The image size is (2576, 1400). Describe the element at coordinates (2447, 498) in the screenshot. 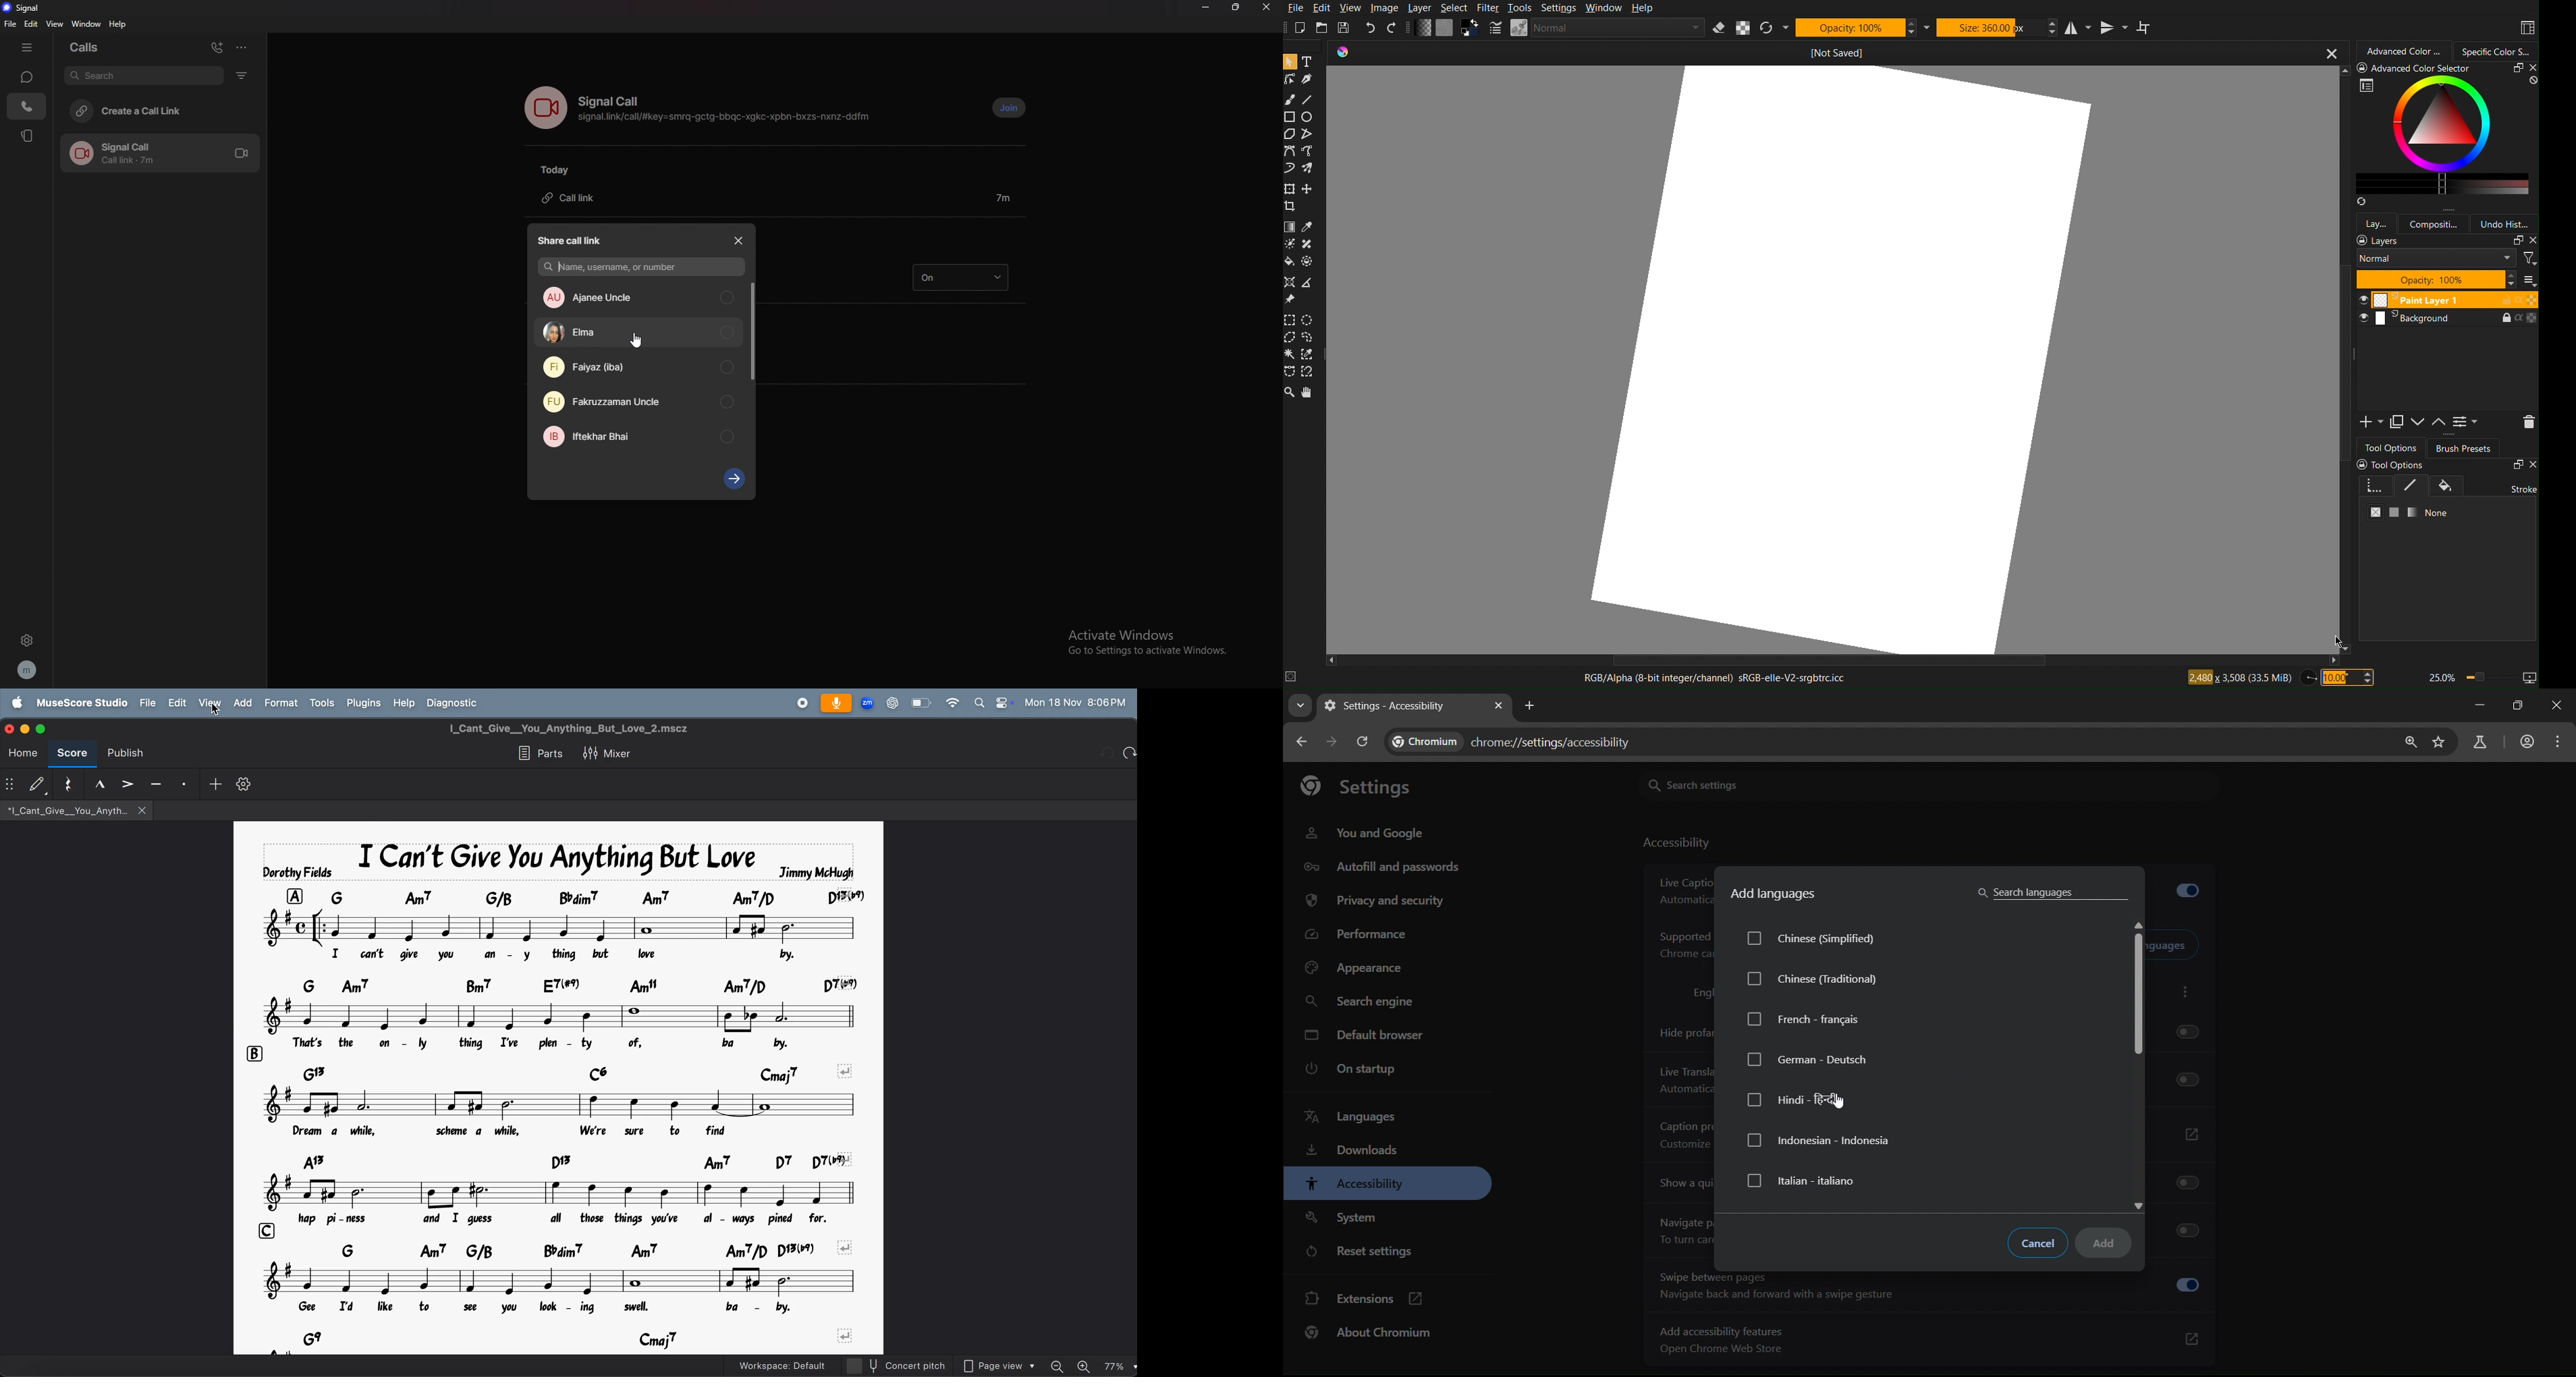

I see `Tool Options` at that location.